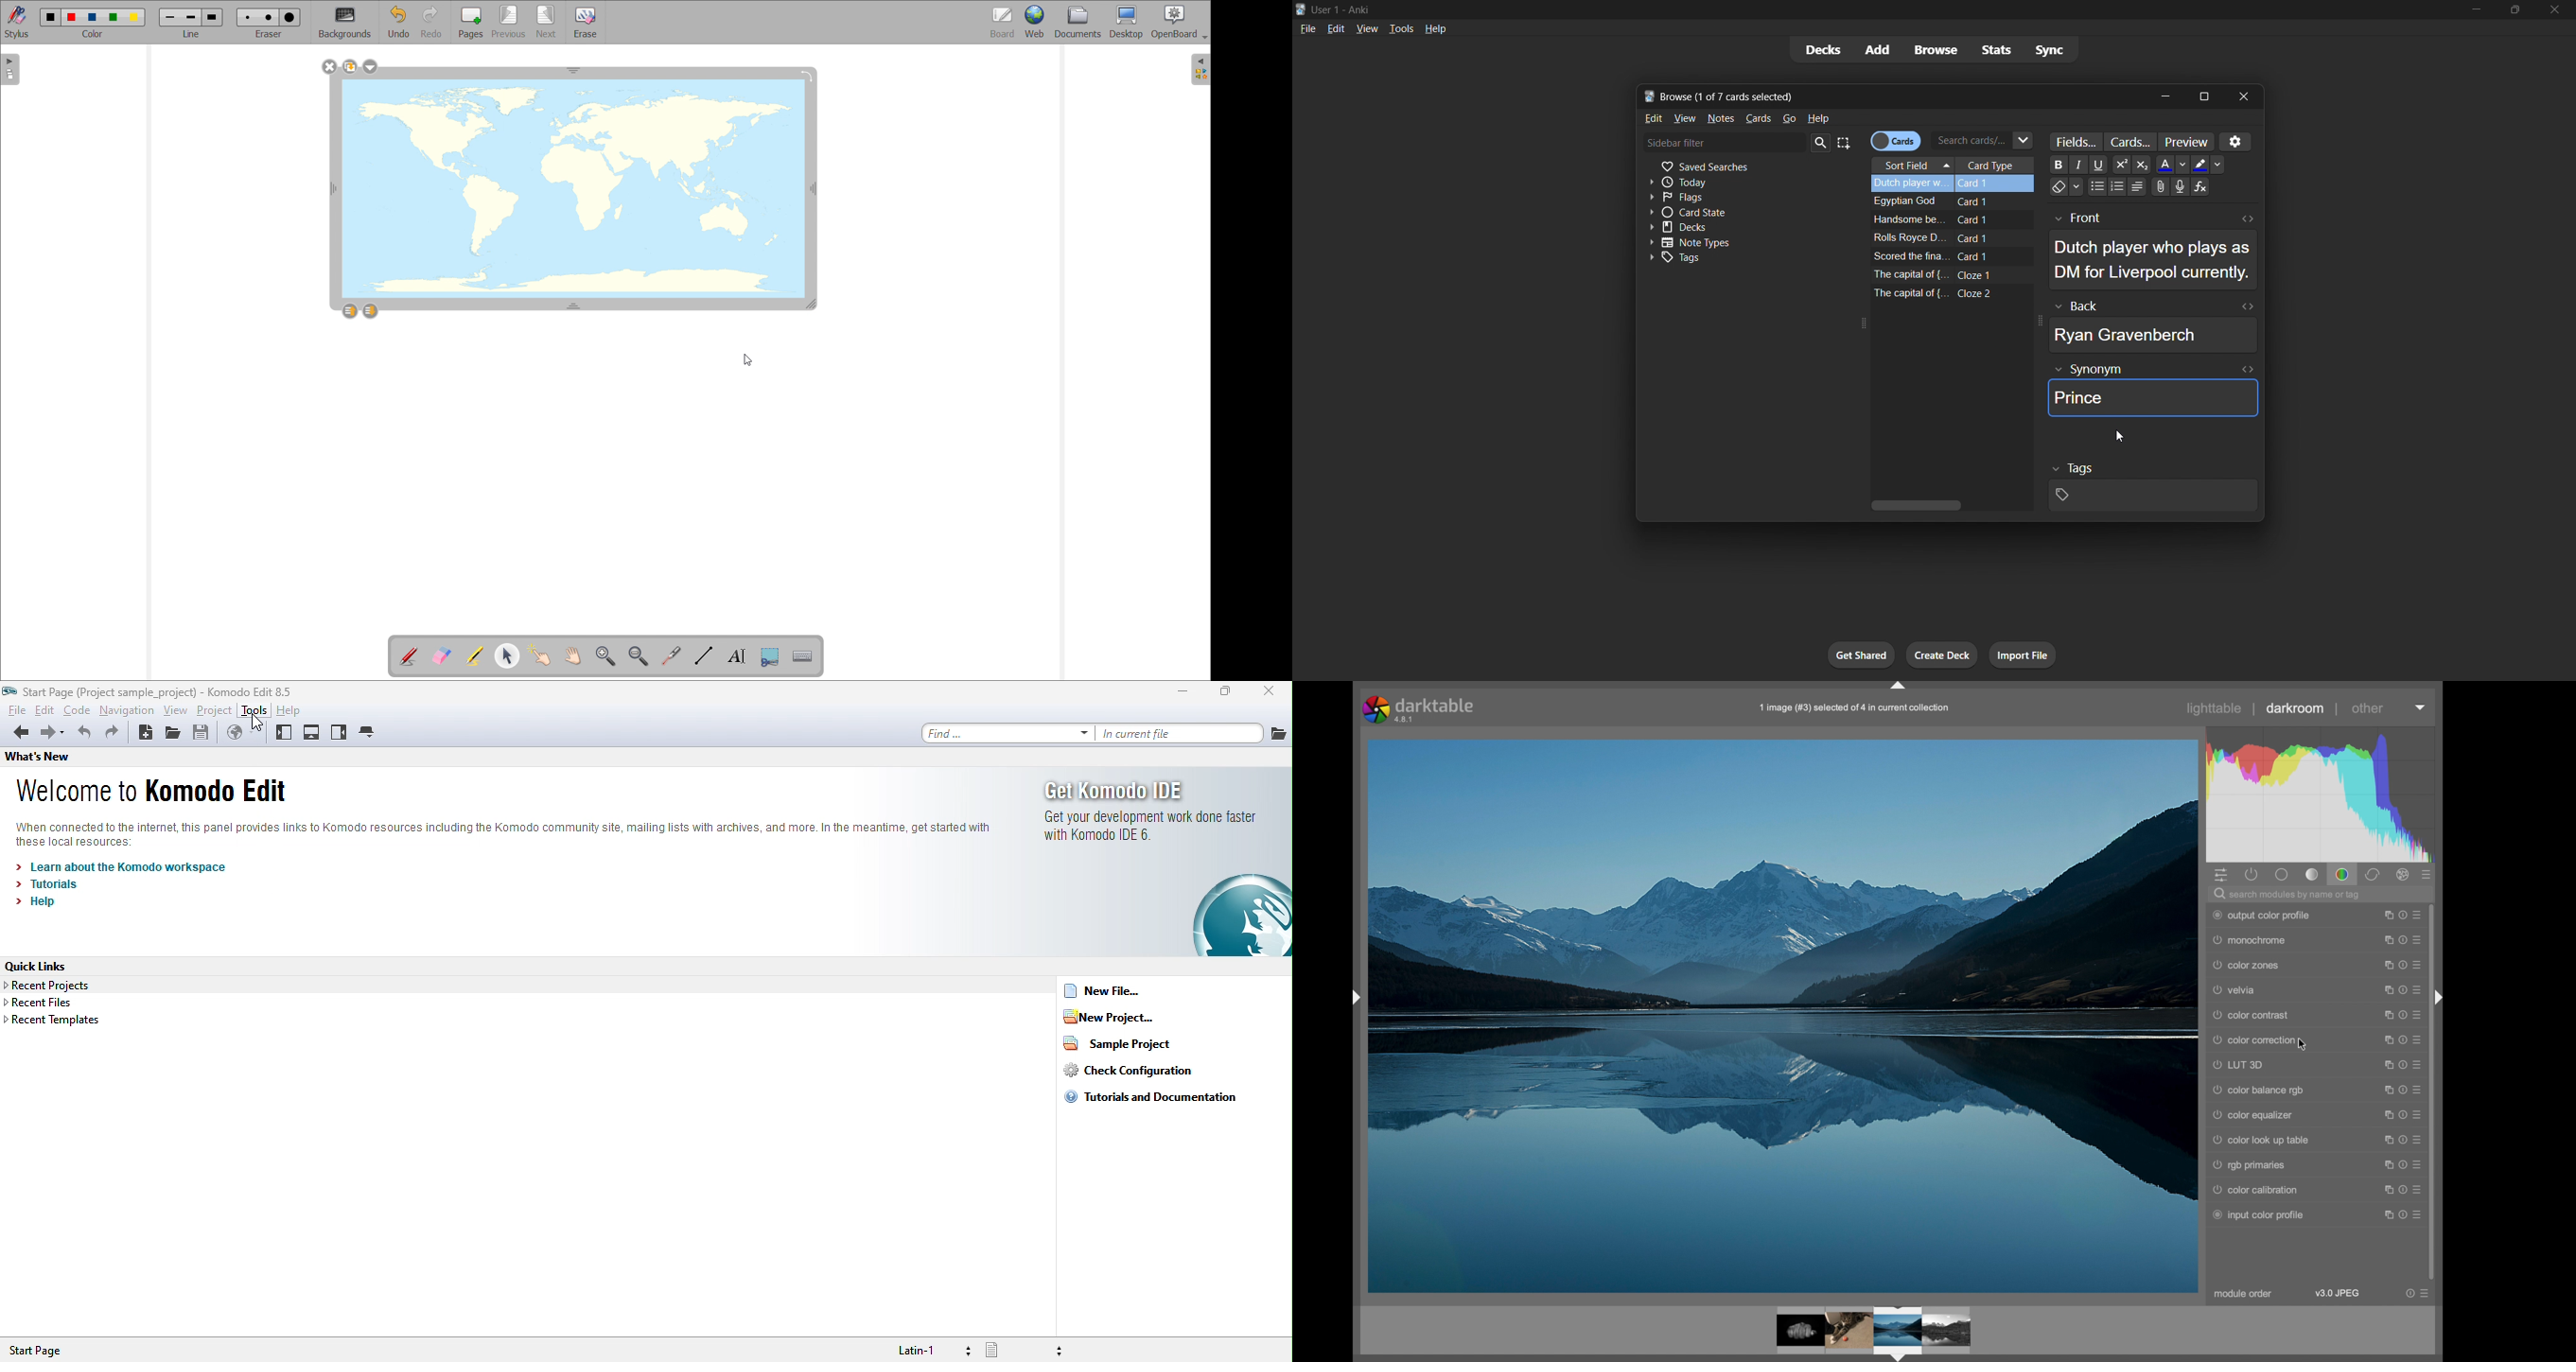 Image resolution: width=2576 pixels, height=1372 pixels. What do you see at coordinates (2402, 965) in the screenshot?
I see `more options` at bounding box center [2402, 965].